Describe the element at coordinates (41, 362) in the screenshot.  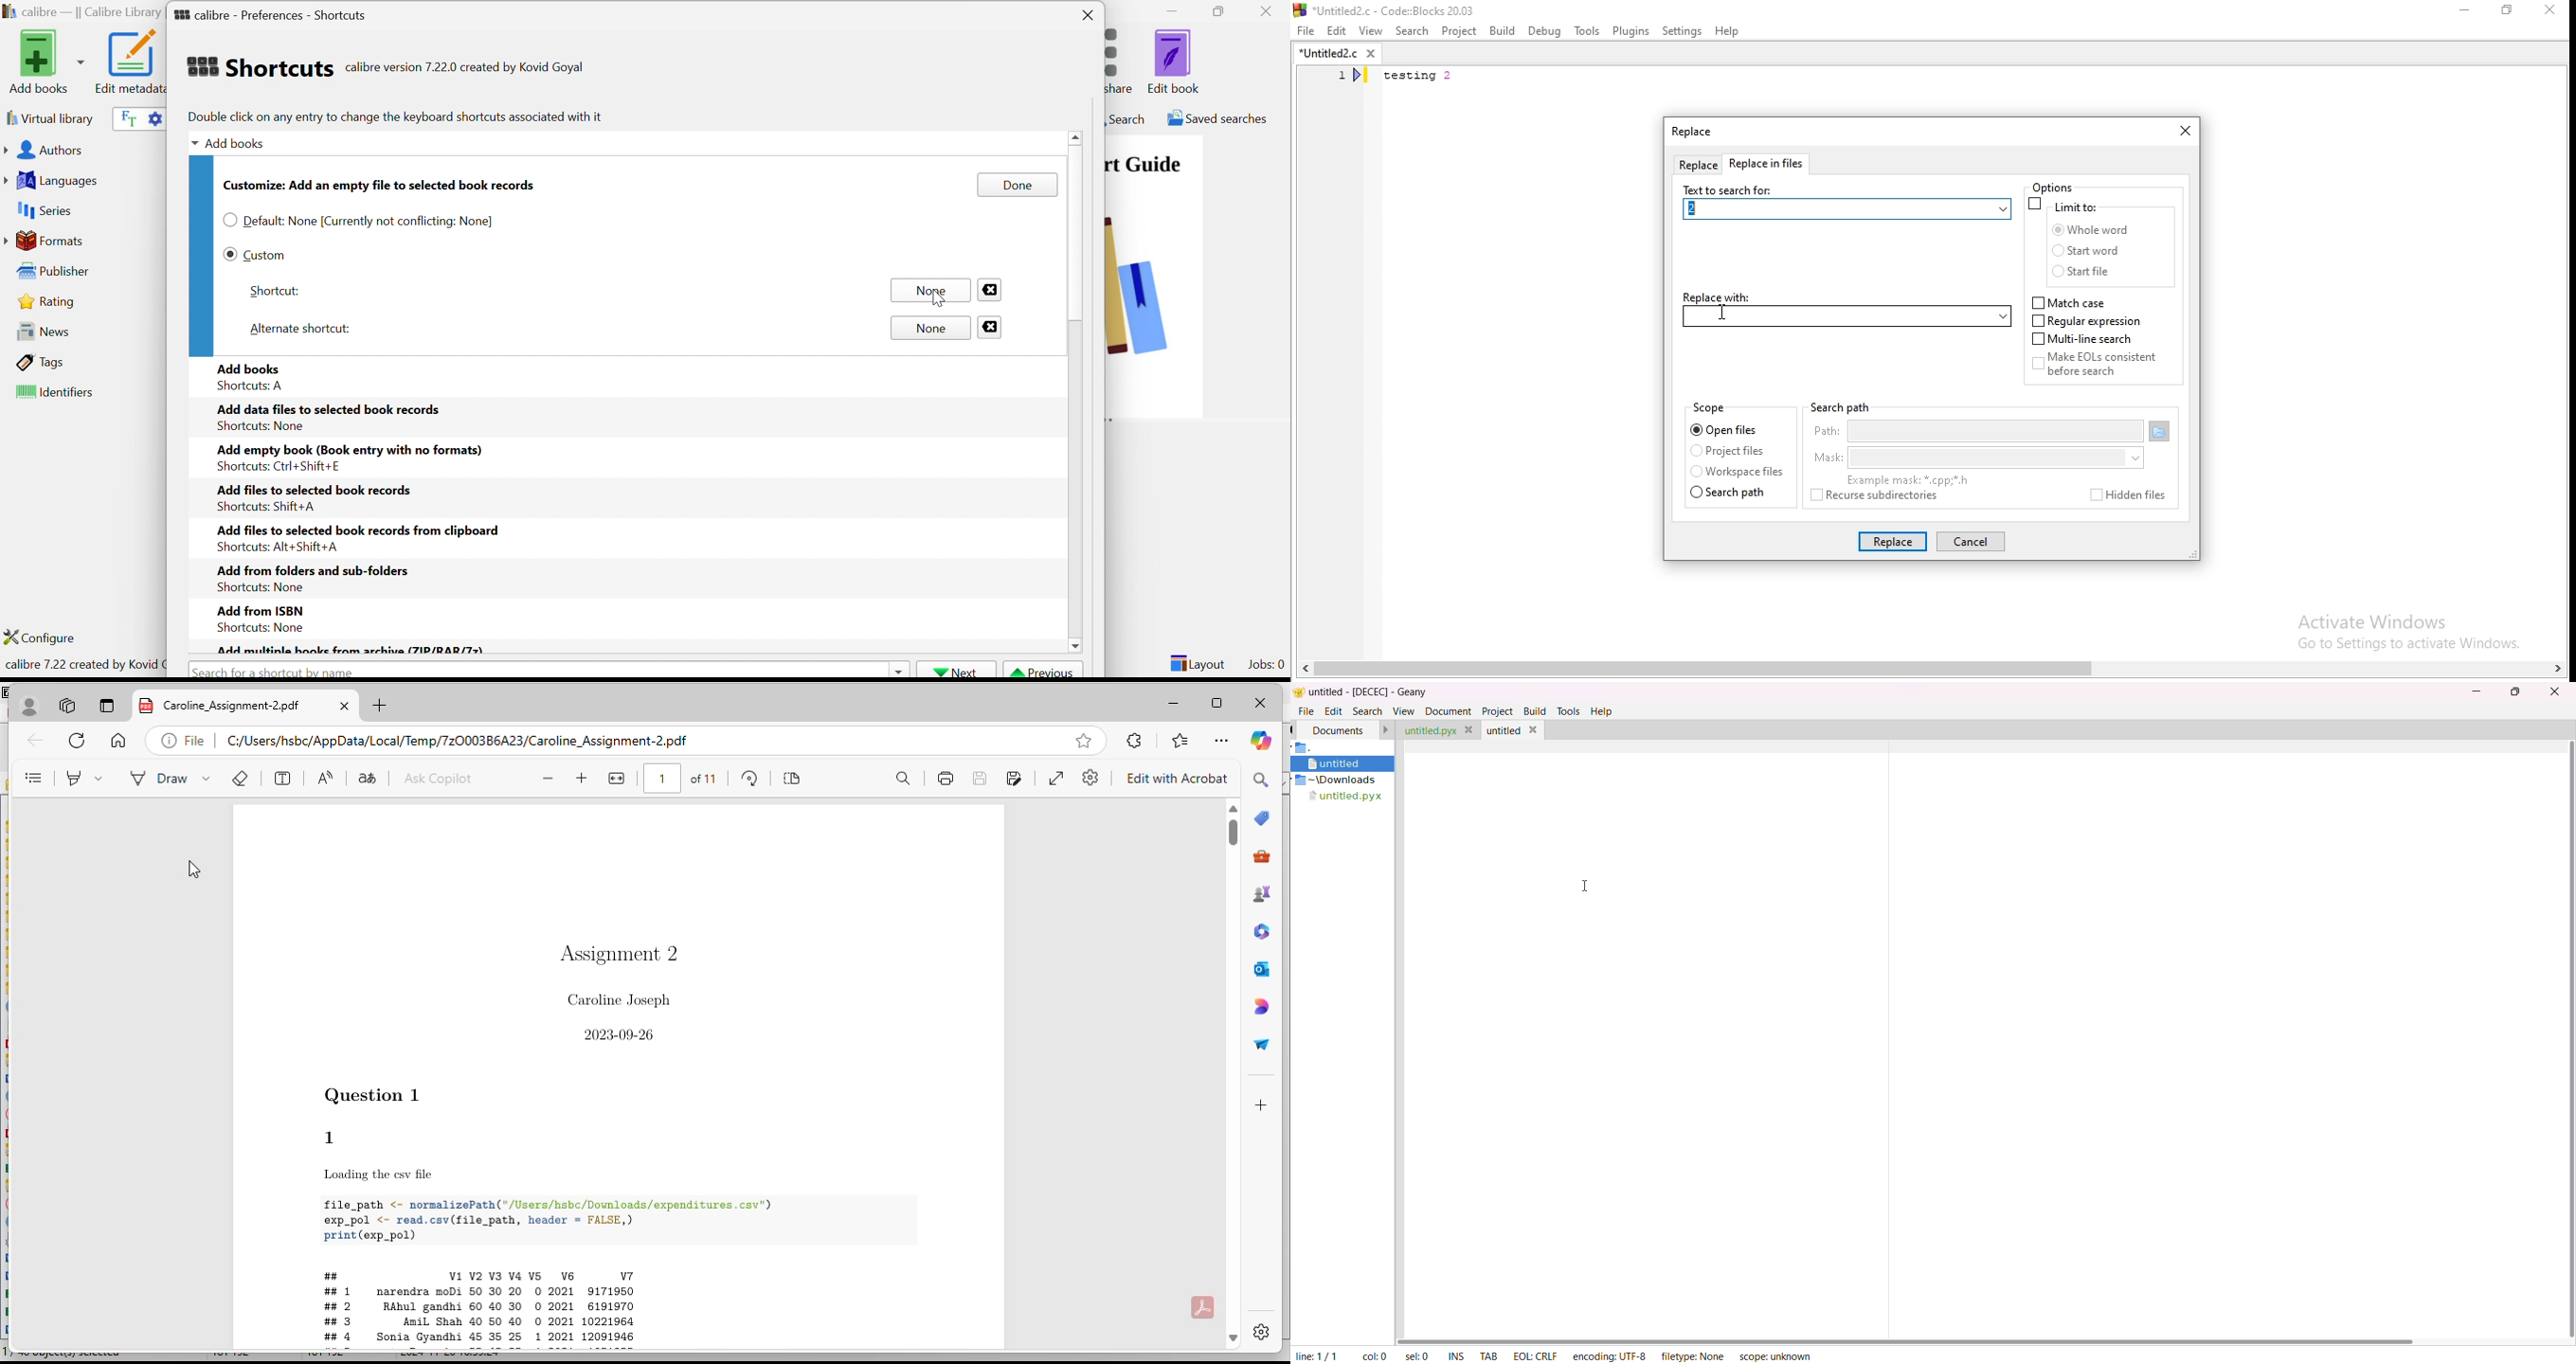
I see `Tags` at that location.